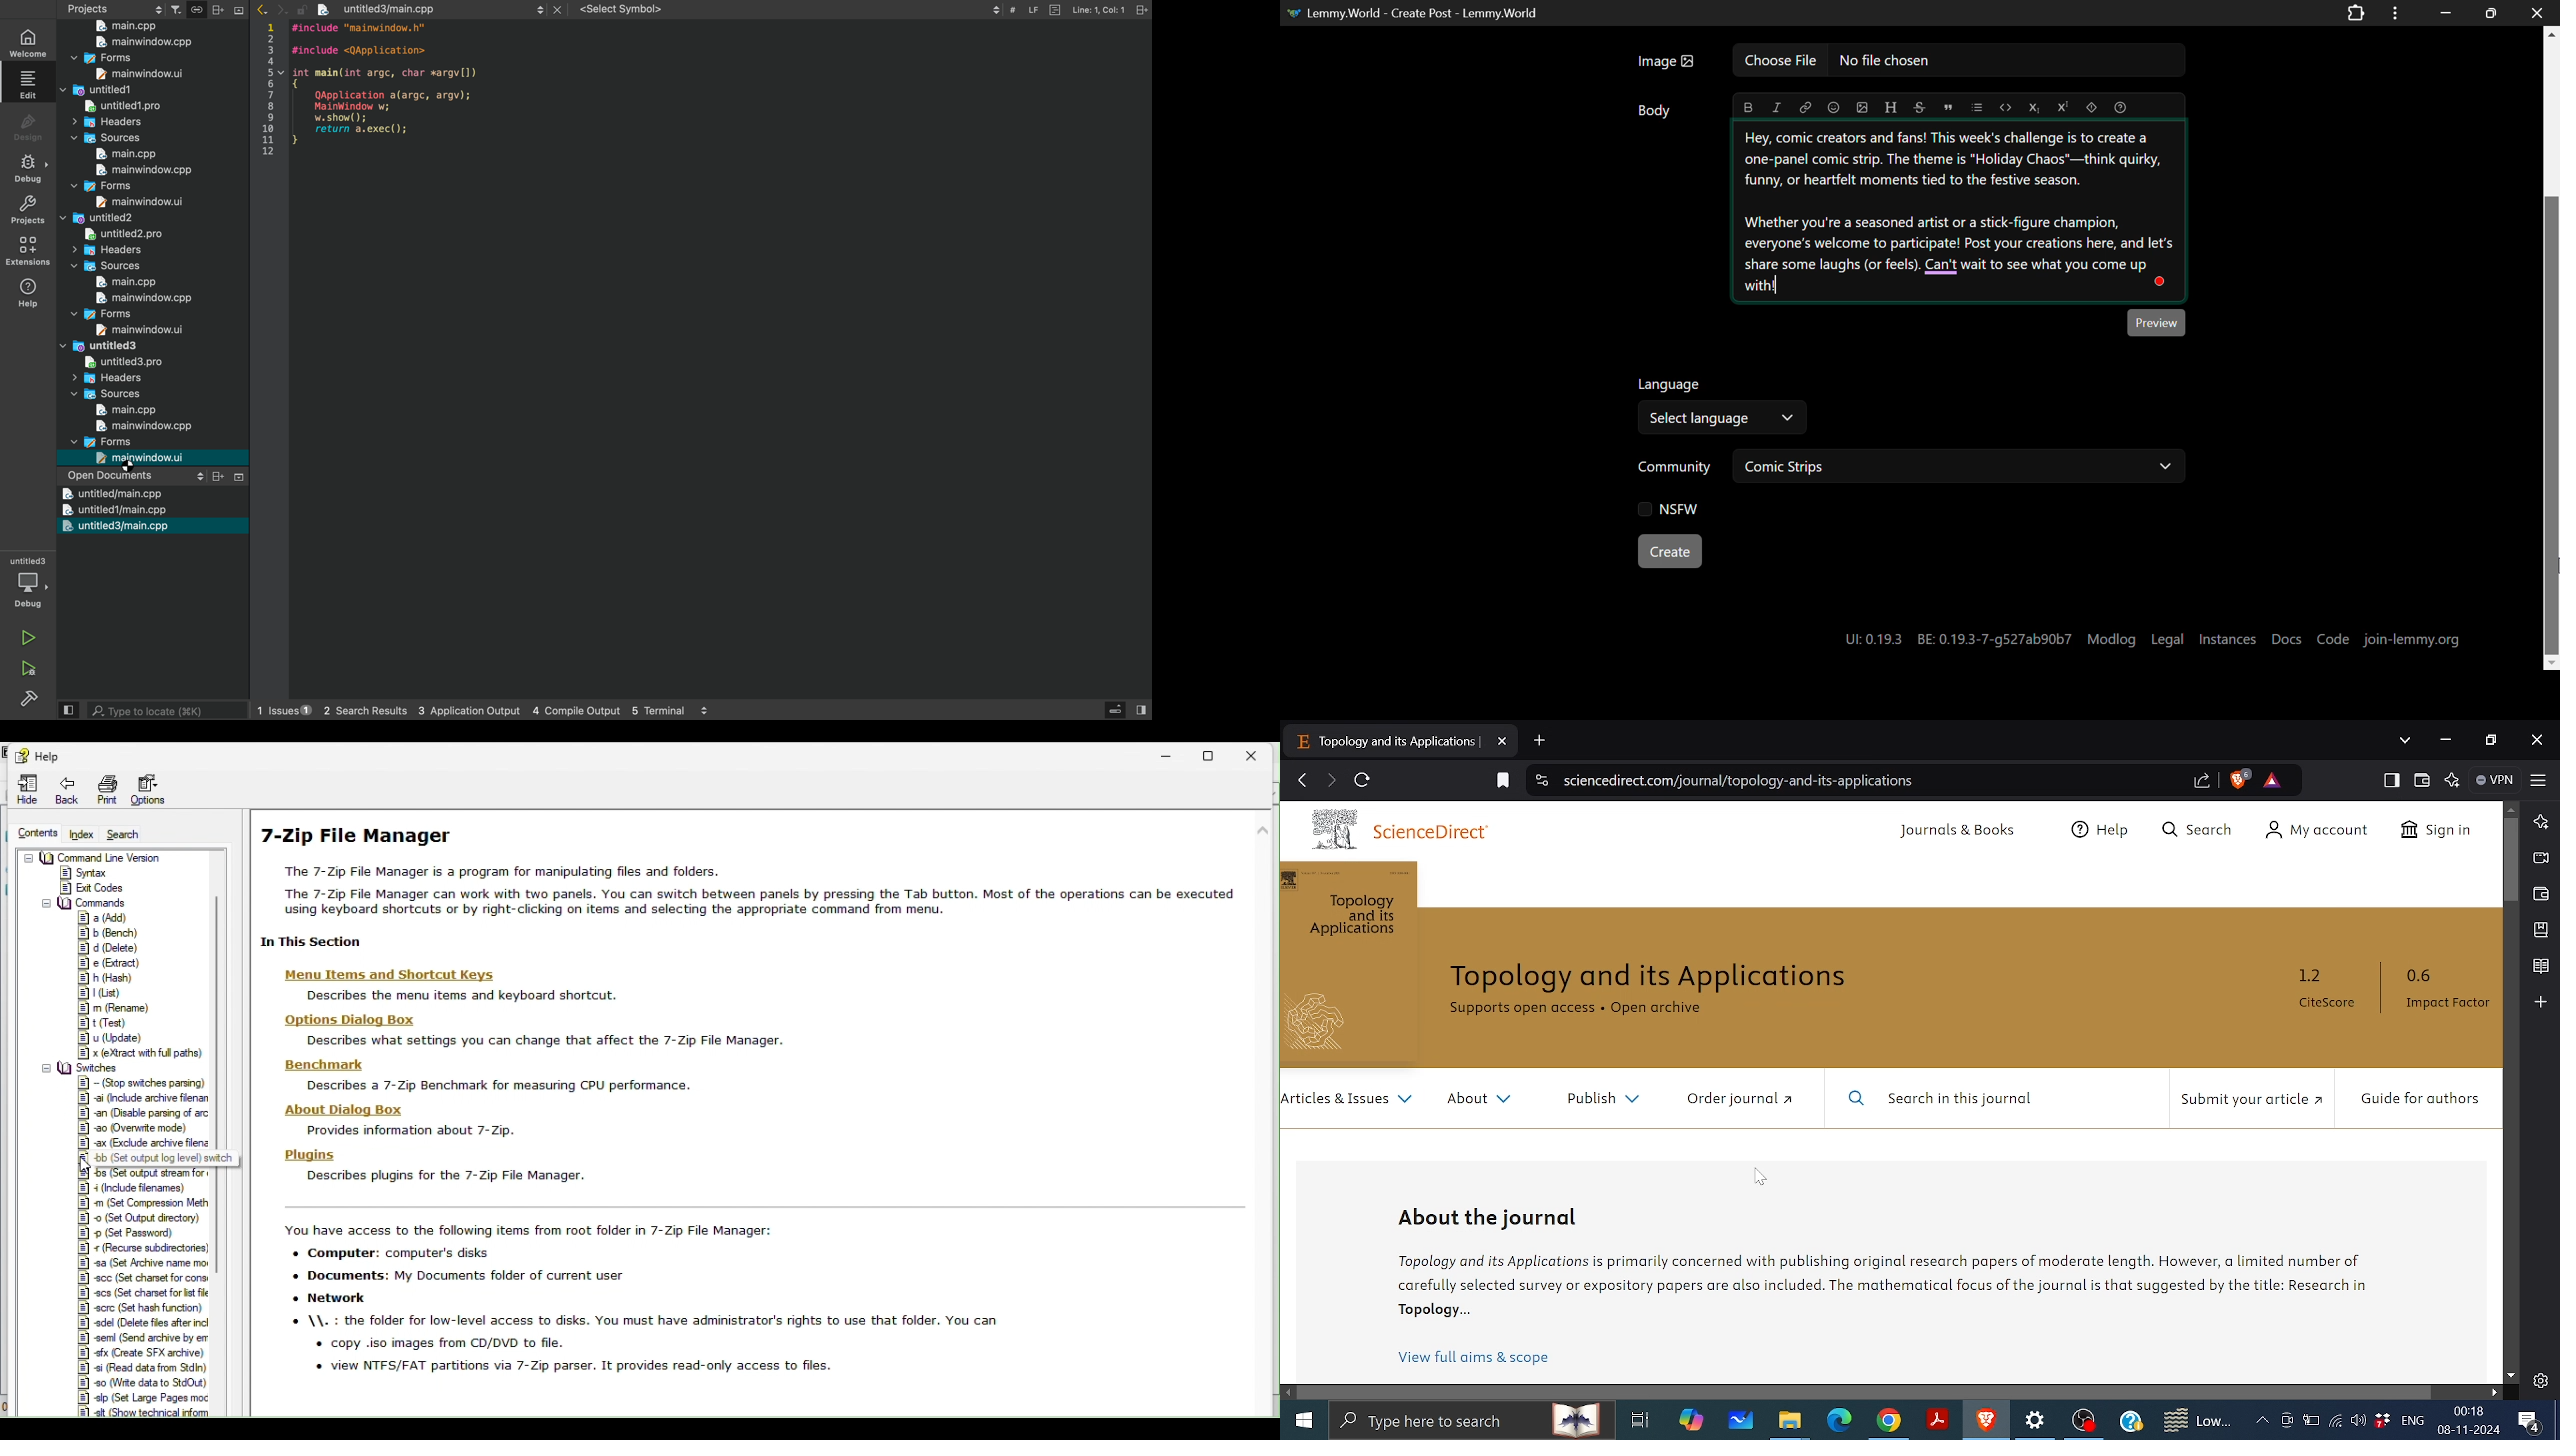 This screenshot has height=1456, width=2576. What do you see at coordinates (1838, 1422) in the screenshot?
I see `Microsoft edge` at bounding box center [1838, 1422].